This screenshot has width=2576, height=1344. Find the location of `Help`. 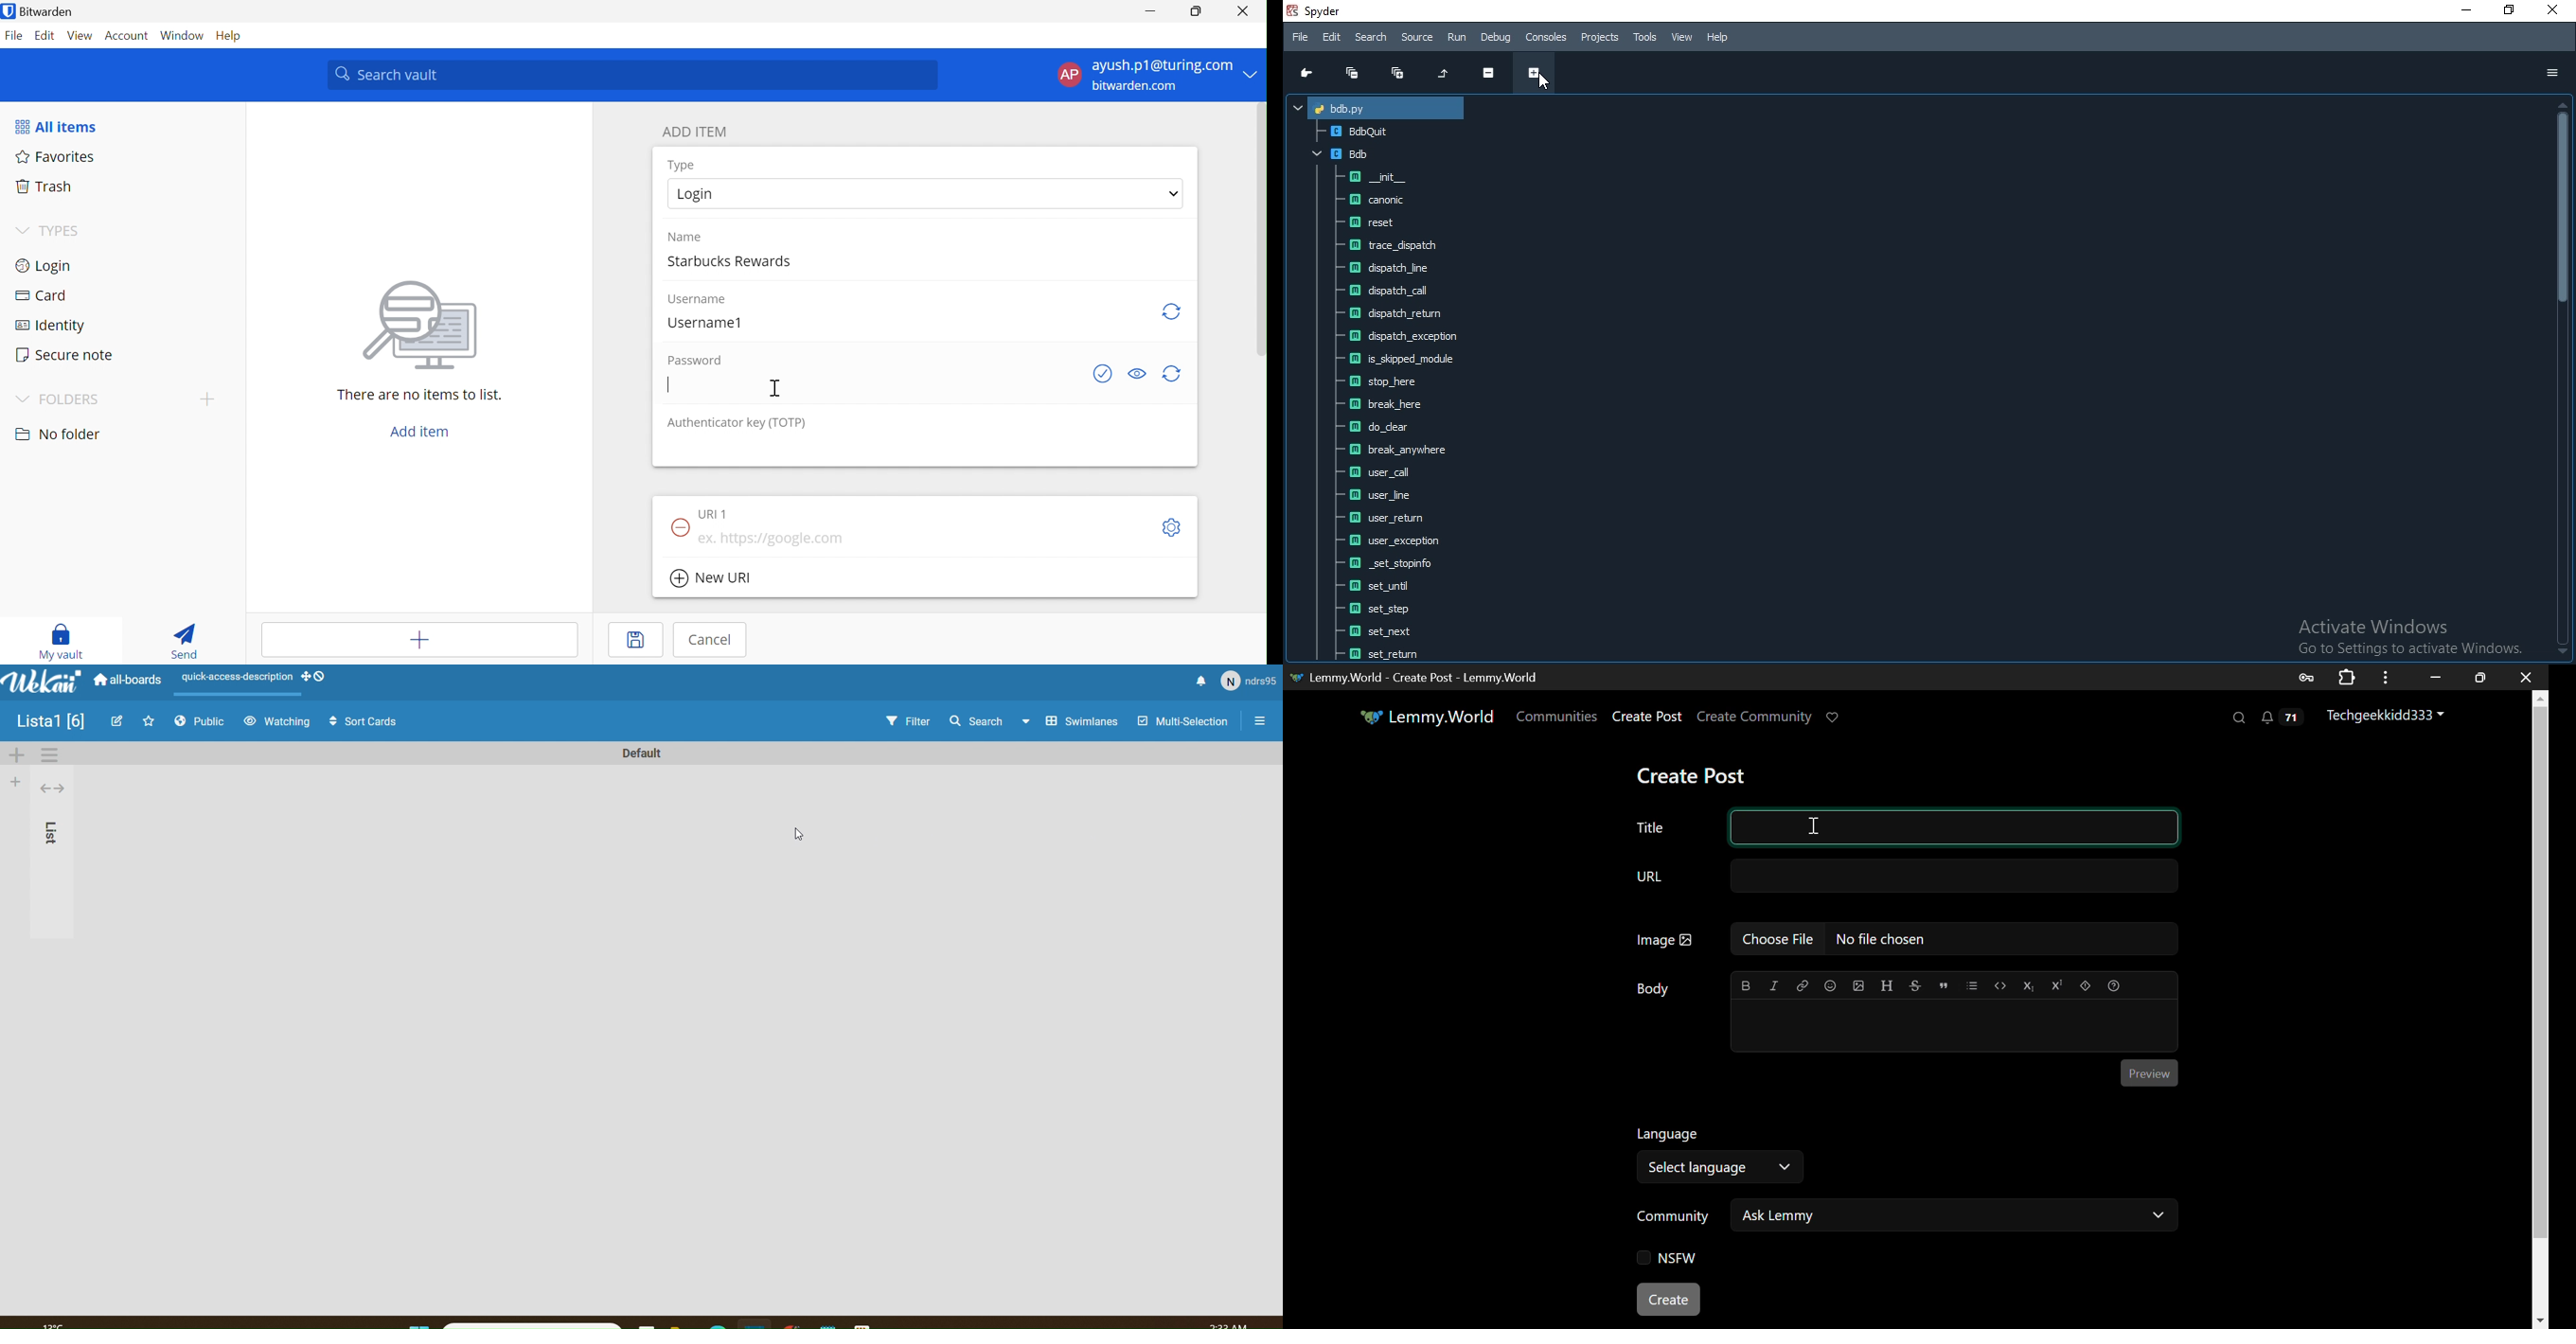

Help is located at coordinates (234, 36).